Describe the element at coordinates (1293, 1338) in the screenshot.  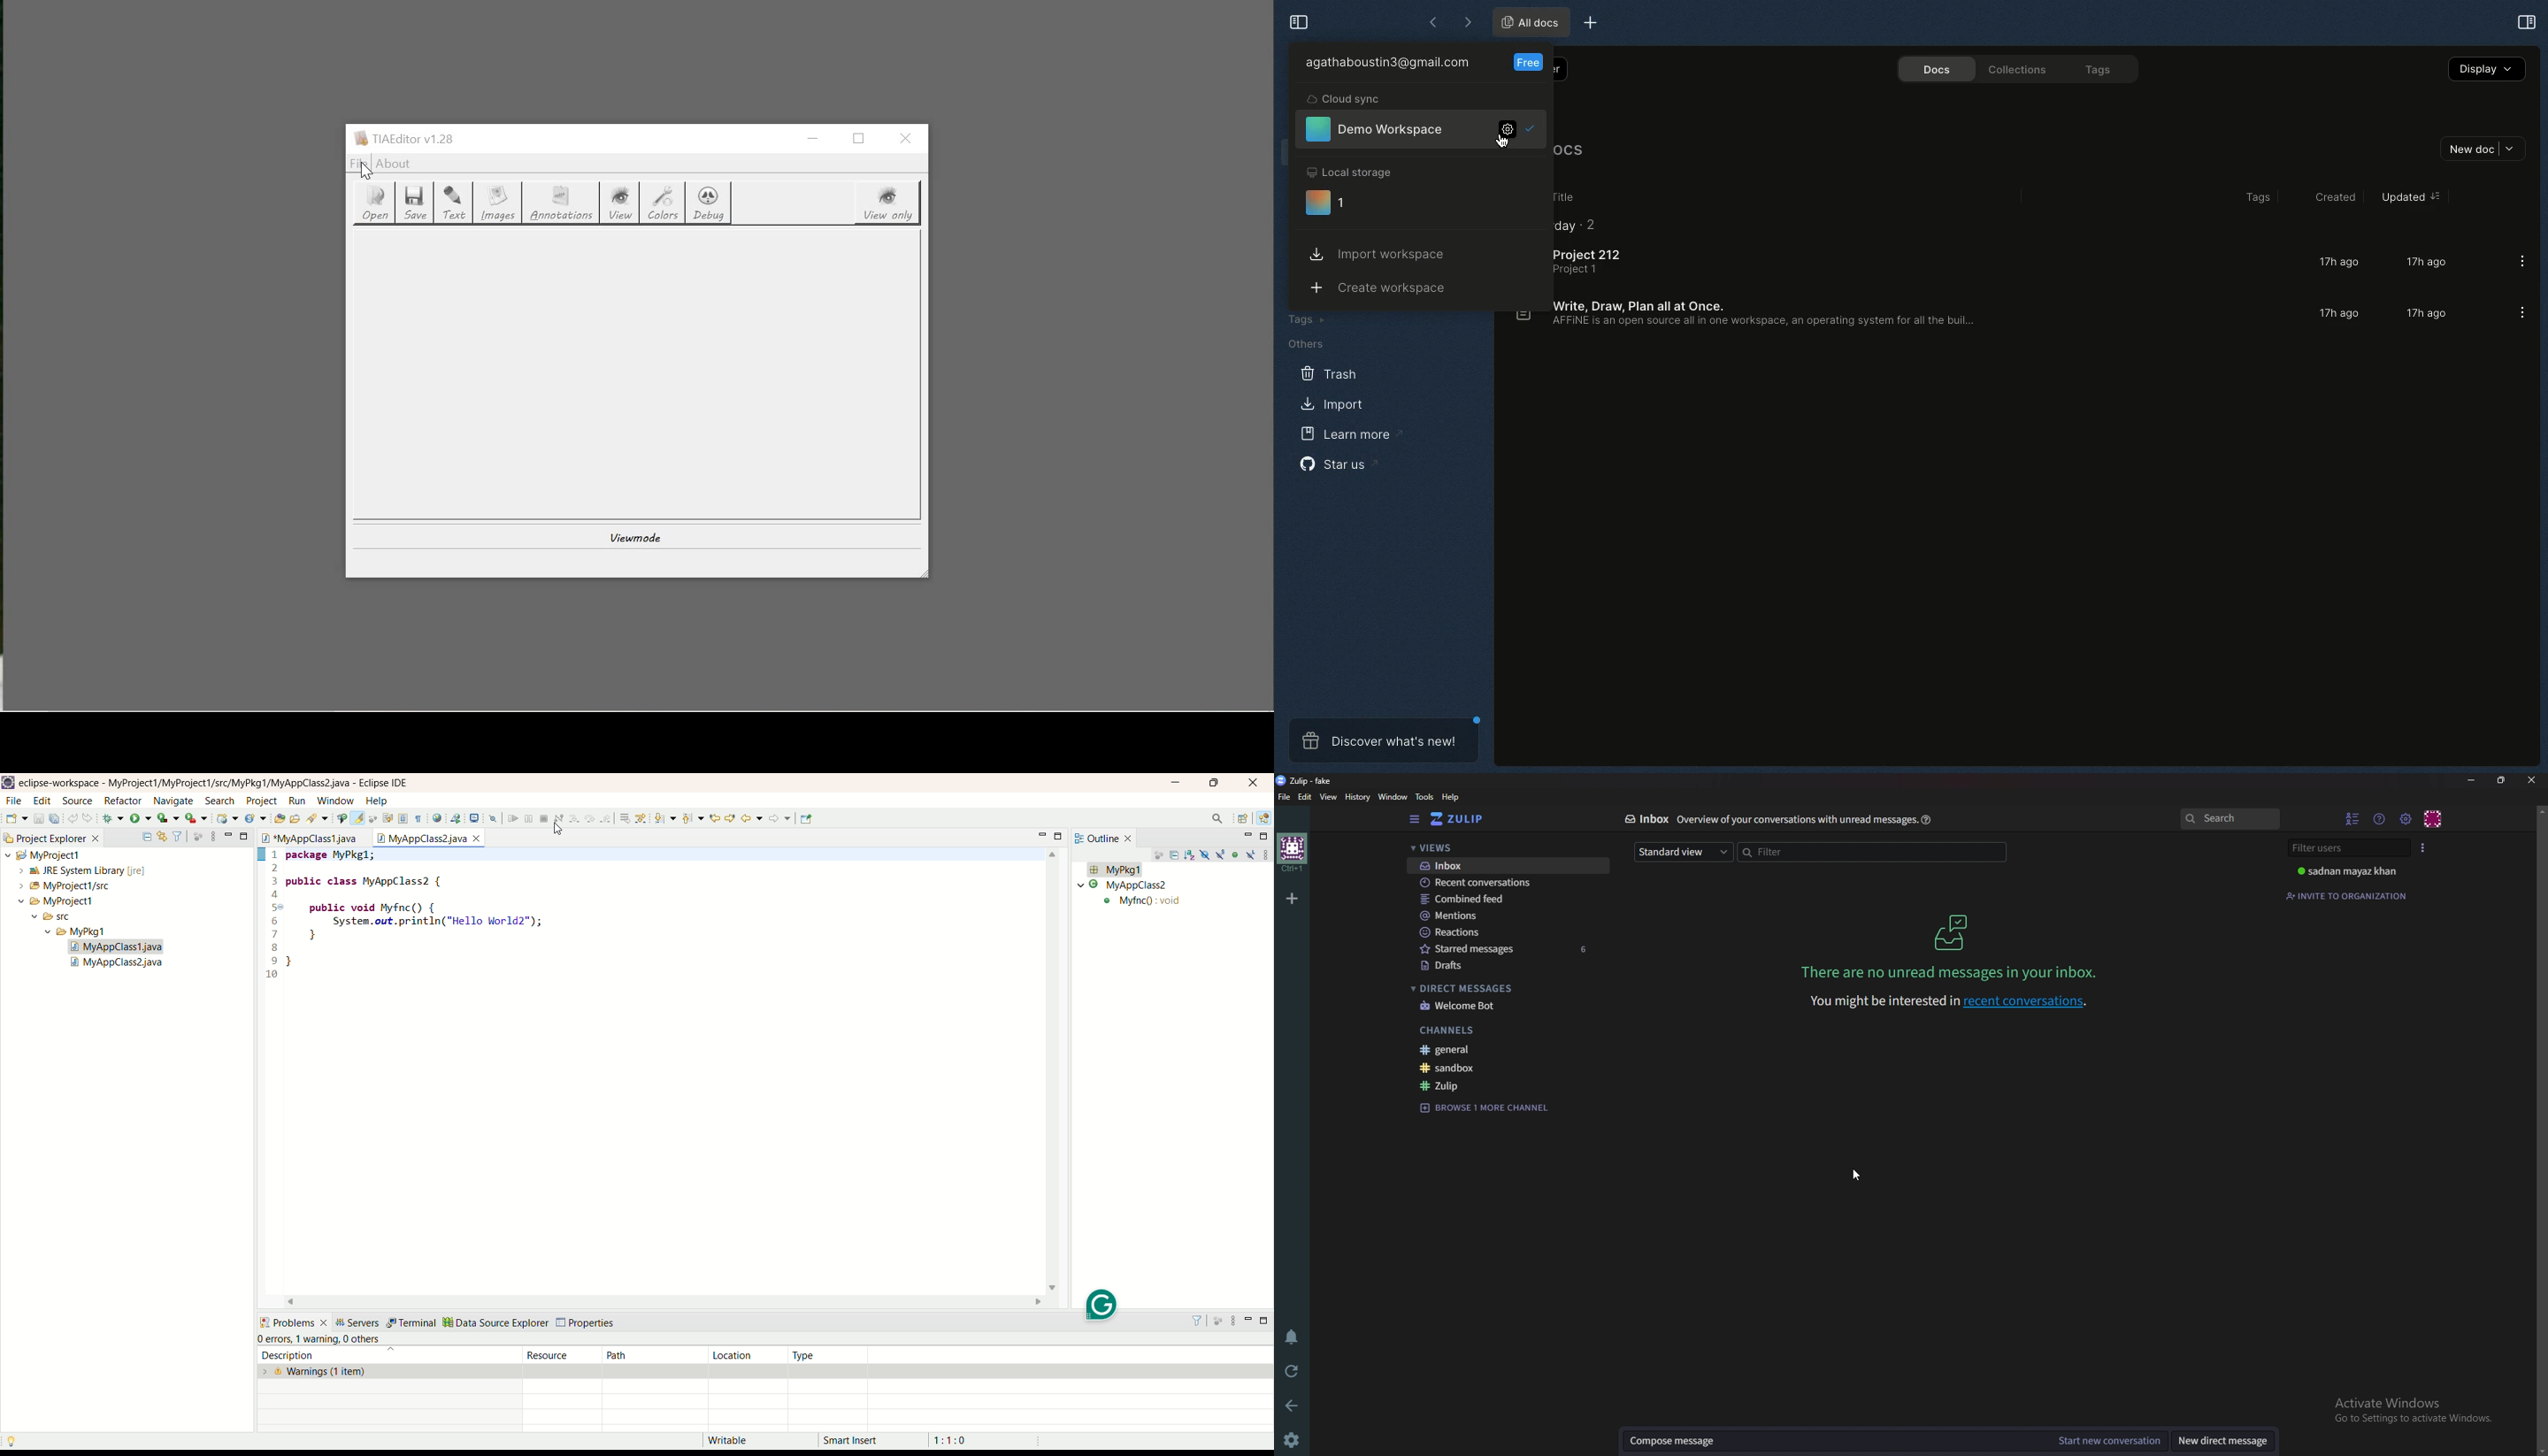
I see `Enable do not disturb` at that location.